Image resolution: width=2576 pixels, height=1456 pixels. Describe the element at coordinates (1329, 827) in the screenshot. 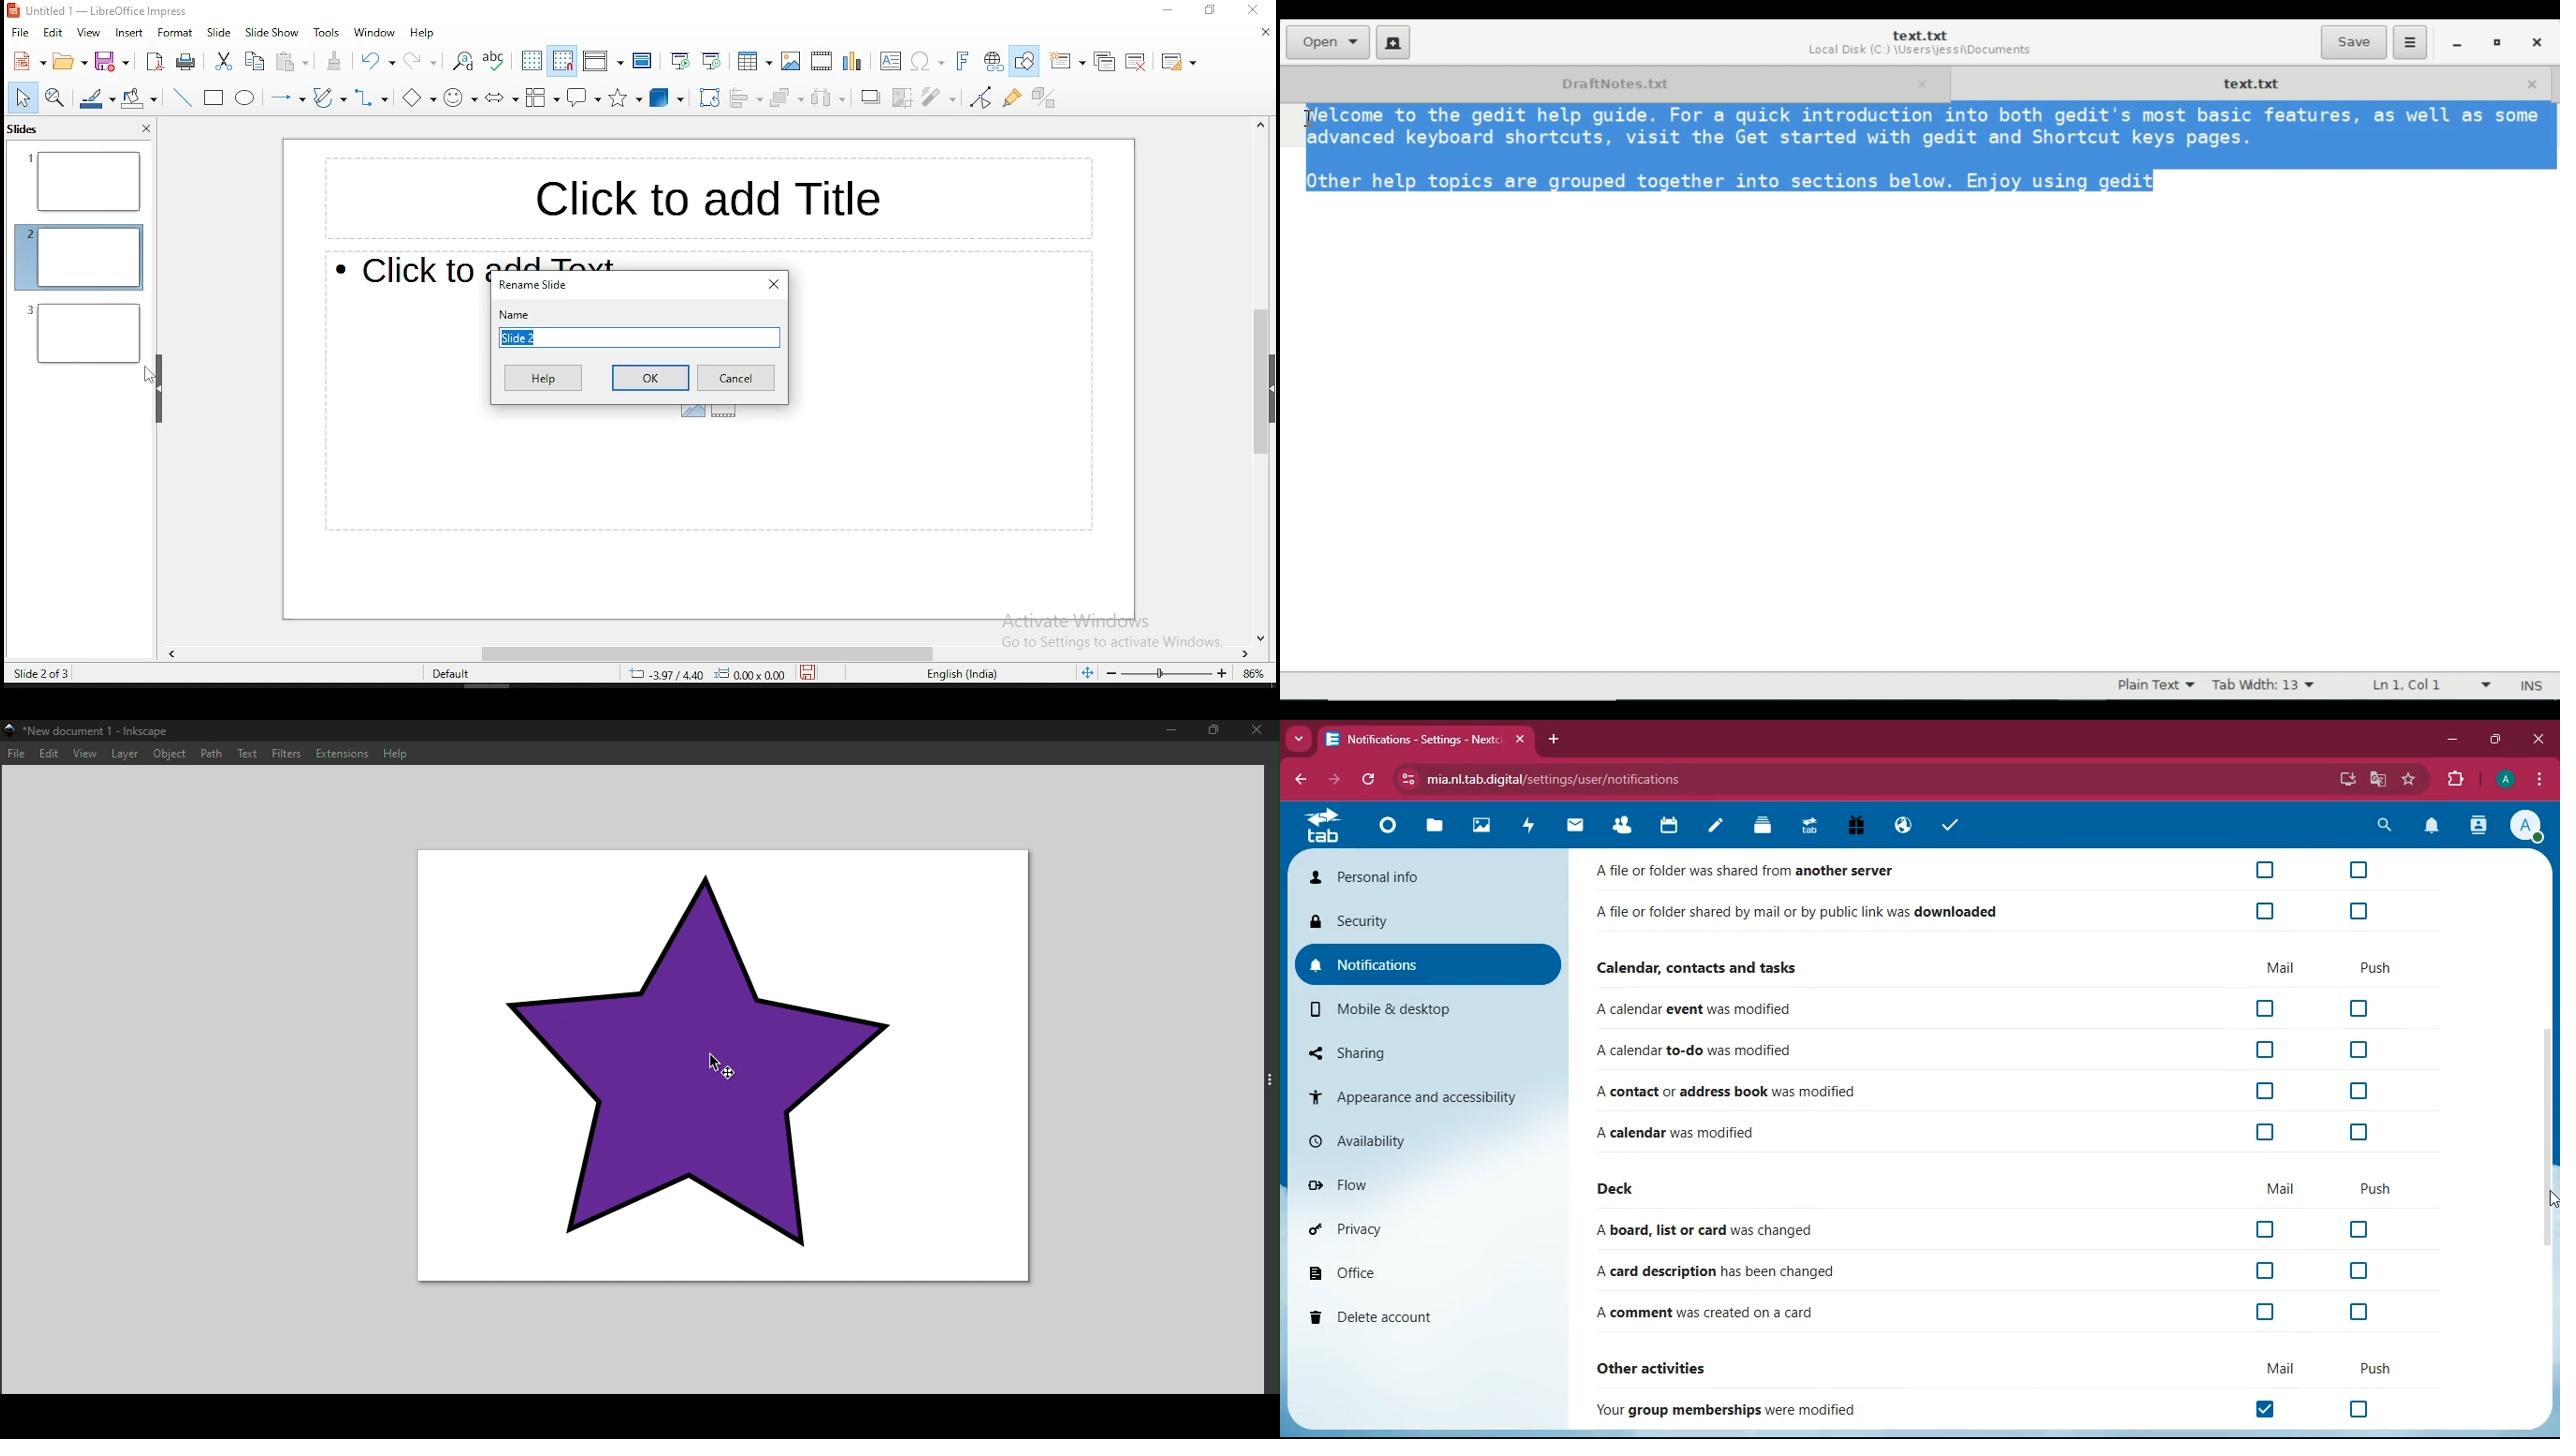

I see `tab` at that location.